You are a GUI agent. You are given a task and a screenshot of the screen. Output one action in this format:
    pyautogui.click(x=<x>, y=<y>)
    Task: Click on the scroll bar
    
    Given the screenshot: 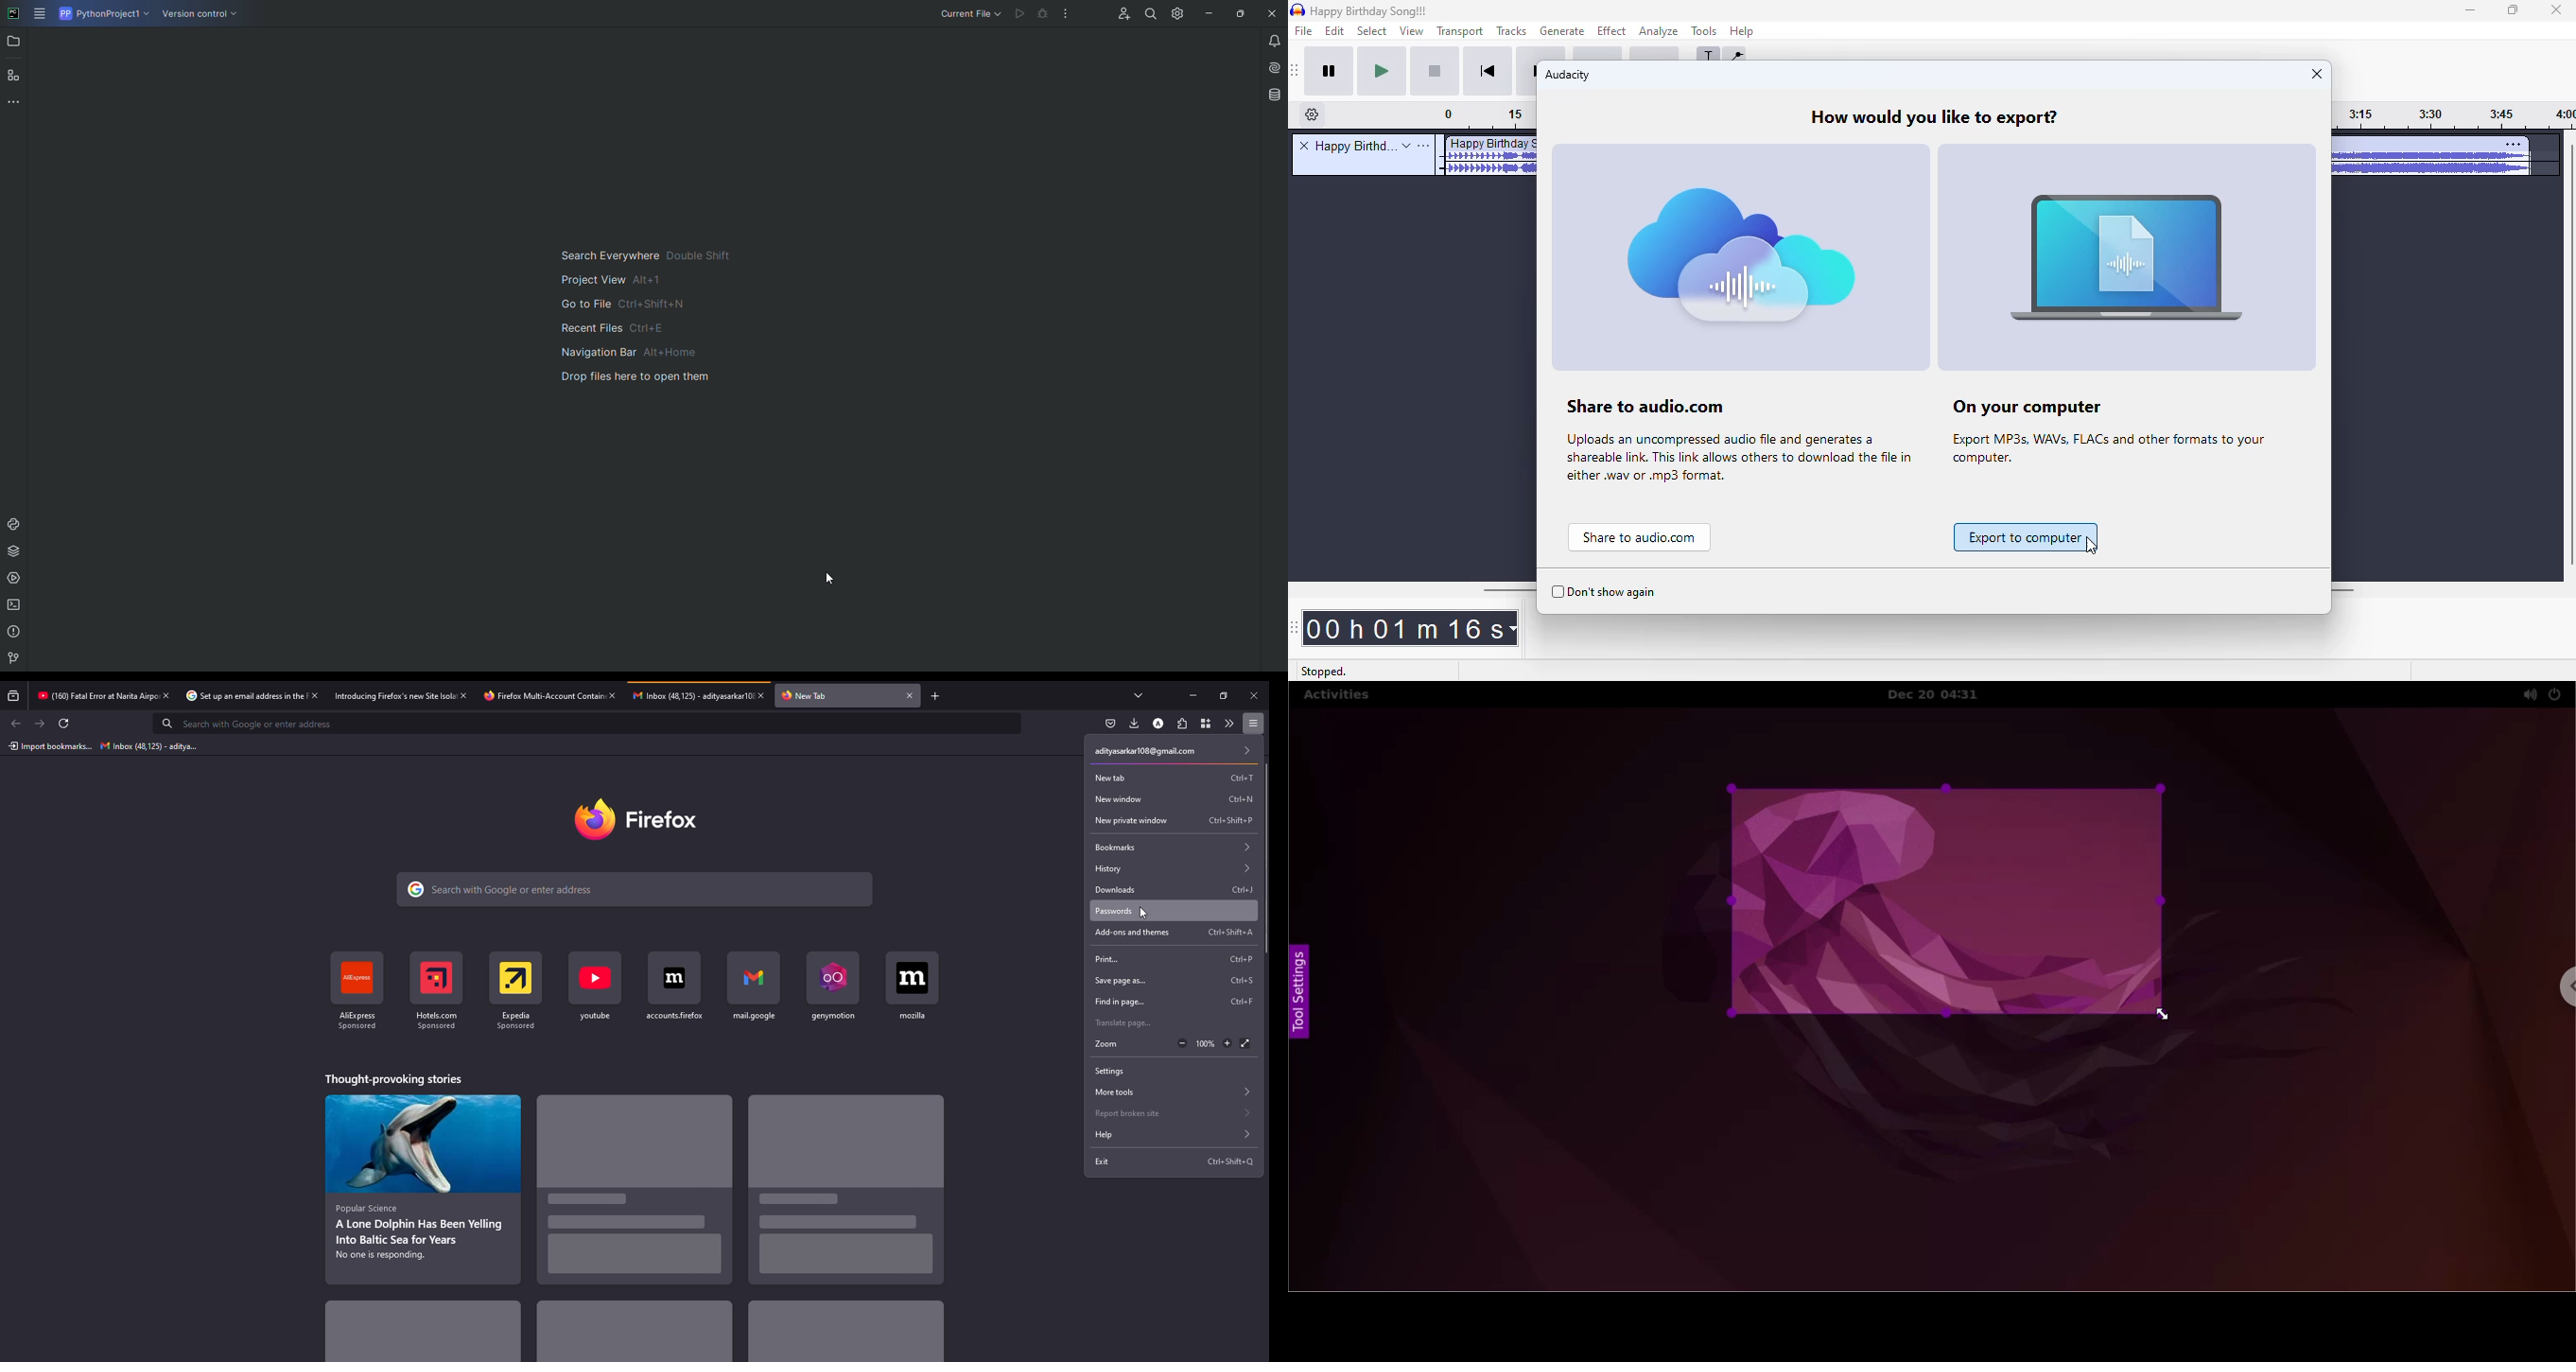 What is the action you would take?
    pyautogui.click(x=1263, y=861)
    